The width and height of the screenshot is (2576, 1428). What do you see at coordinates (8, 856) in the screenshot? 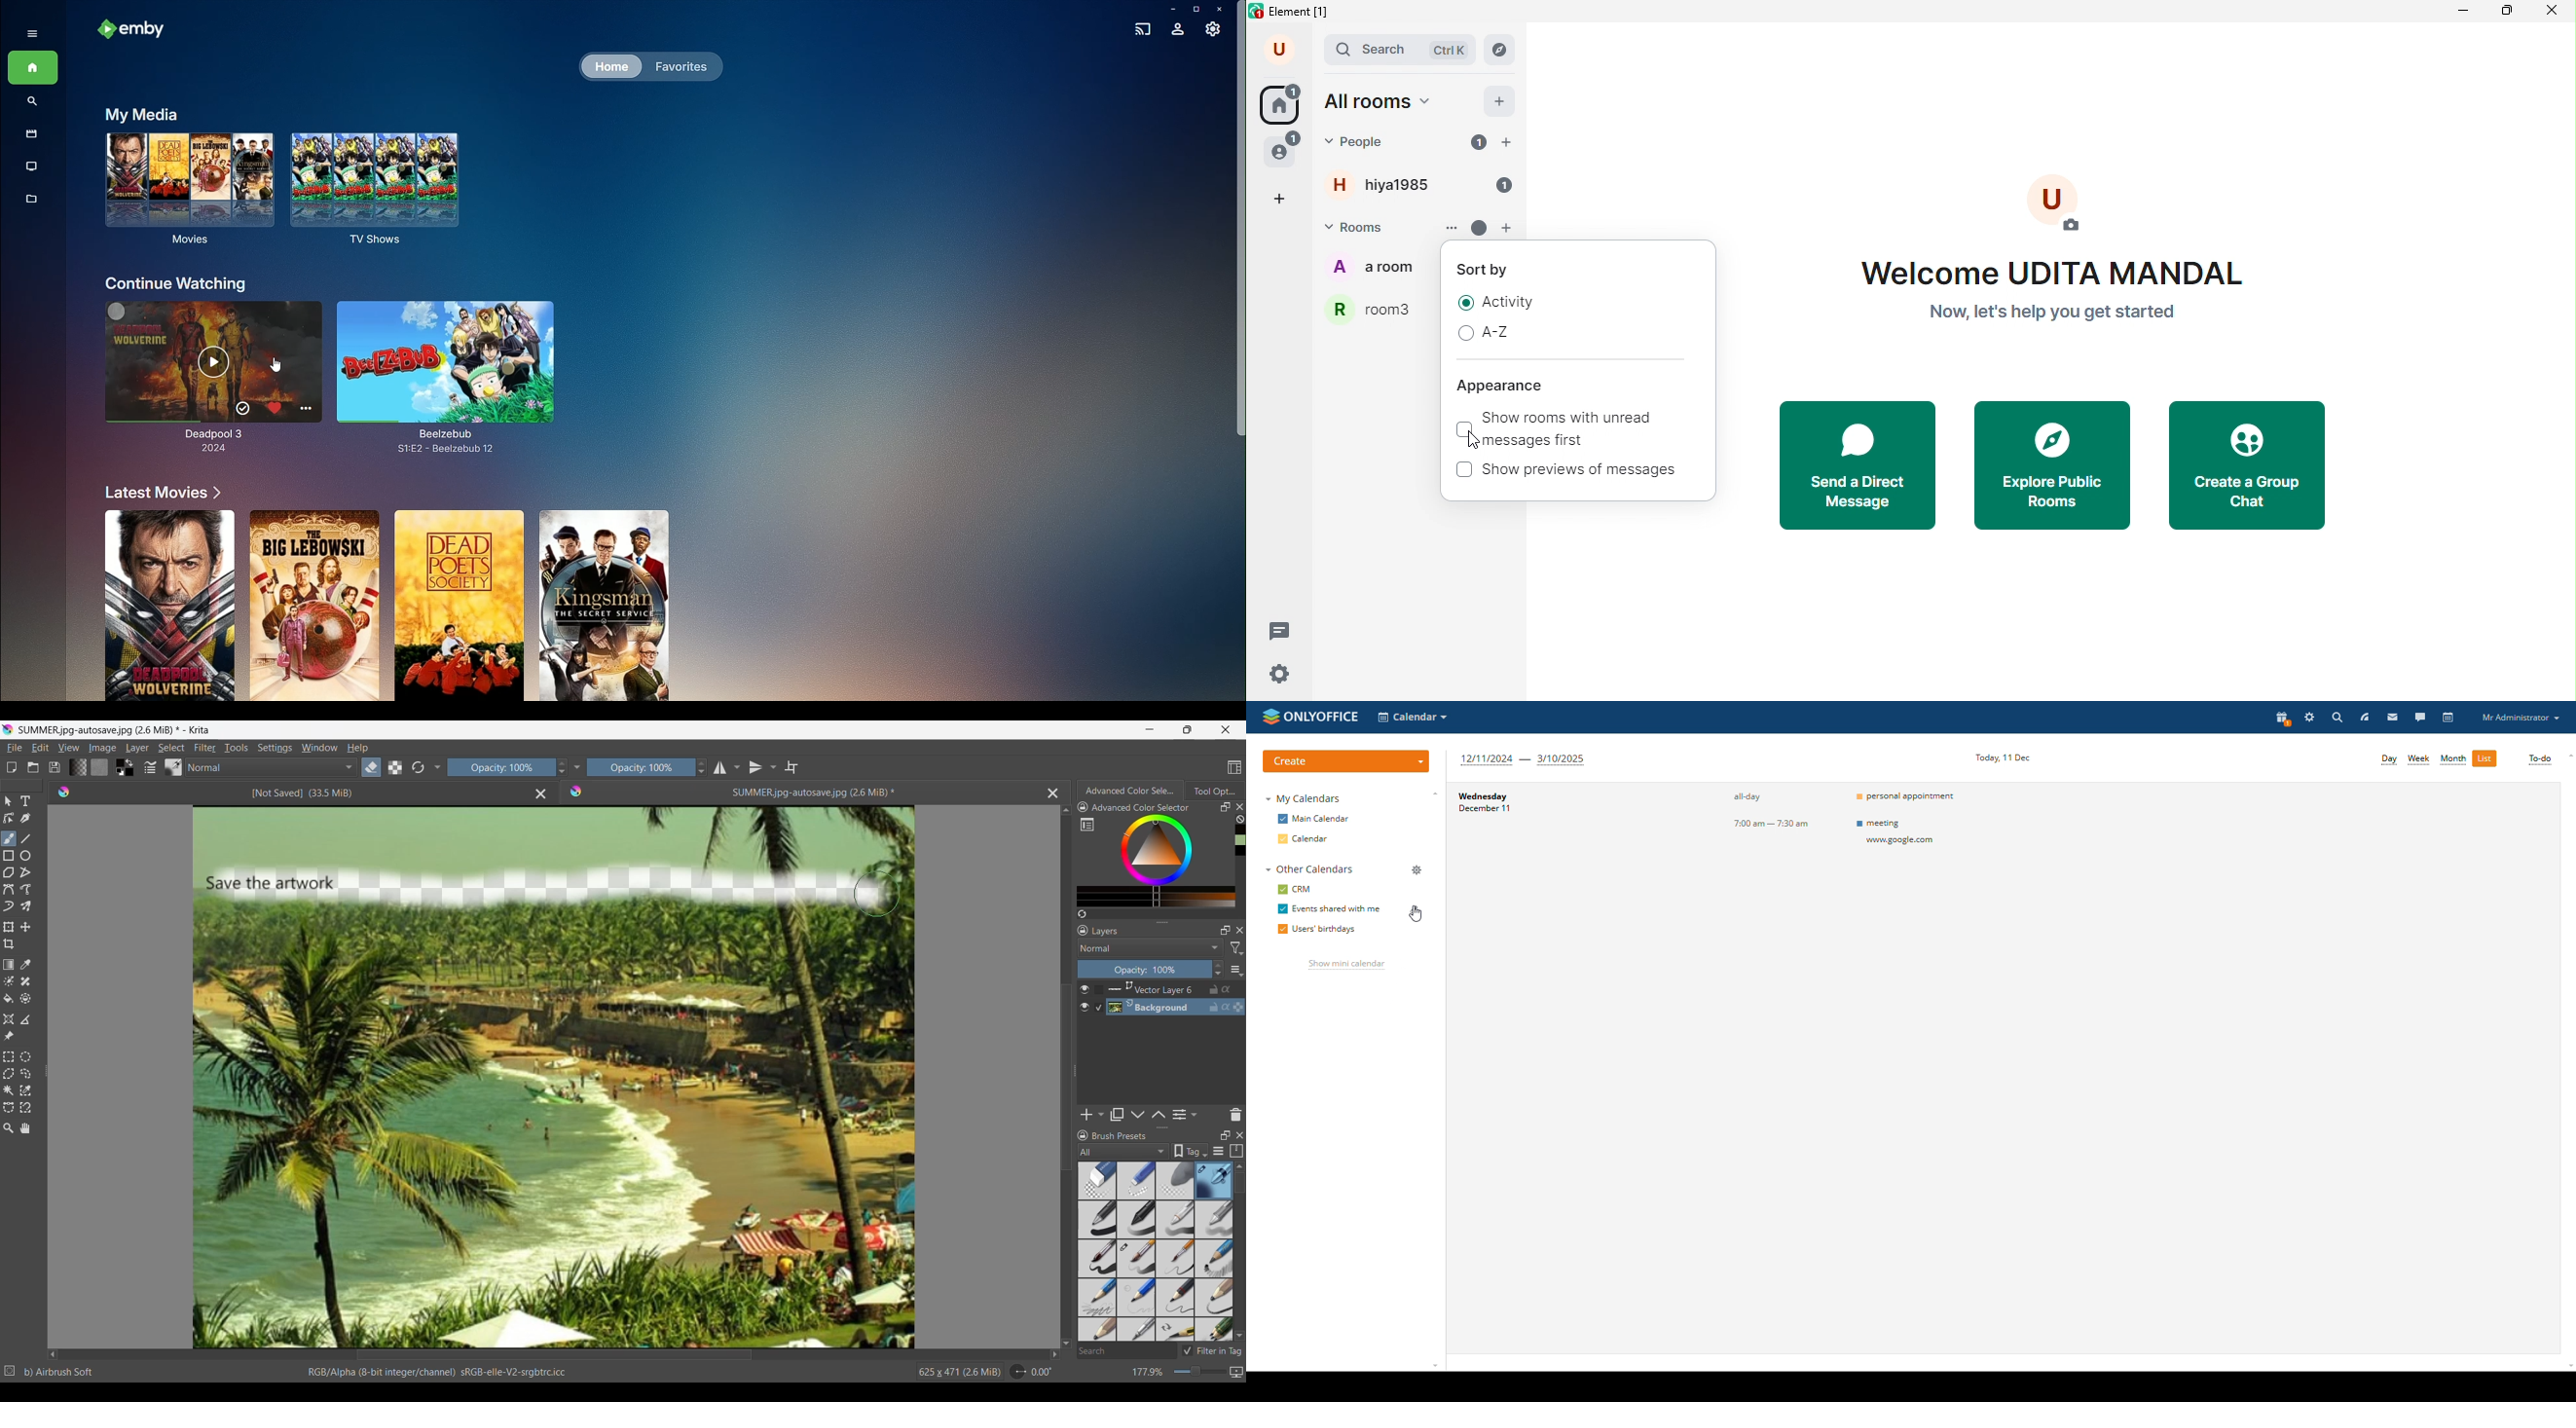
I see `Rectangle tool` at bounding box center [8, 856].